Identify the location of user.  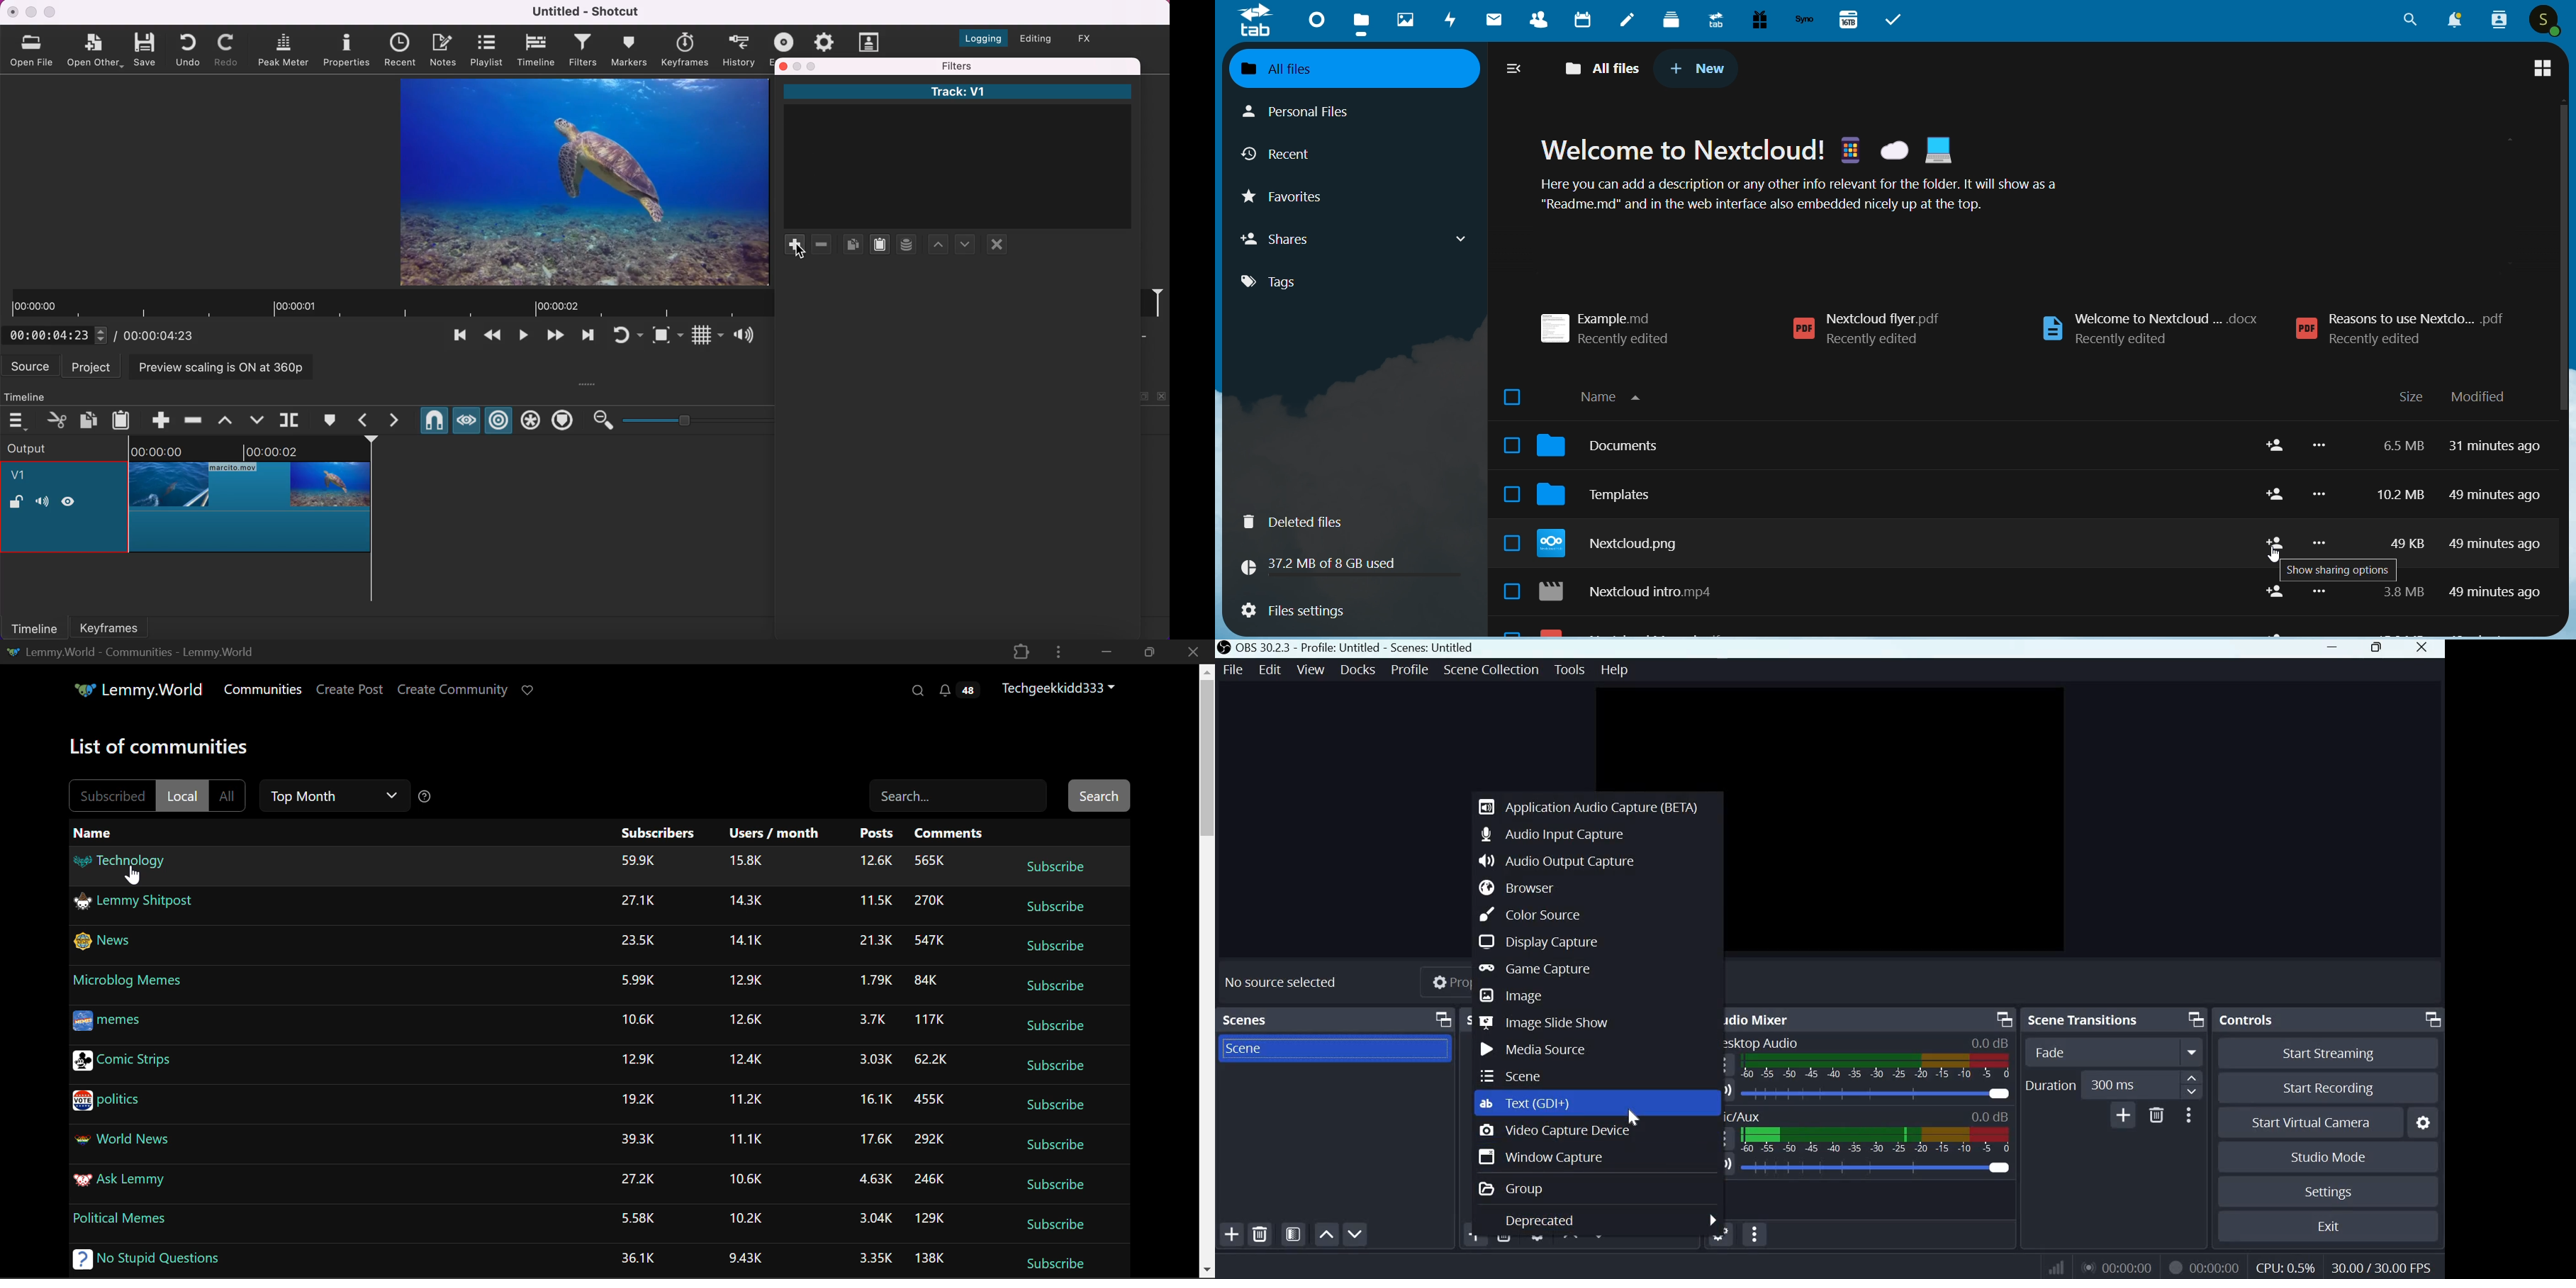
(2546, 21).